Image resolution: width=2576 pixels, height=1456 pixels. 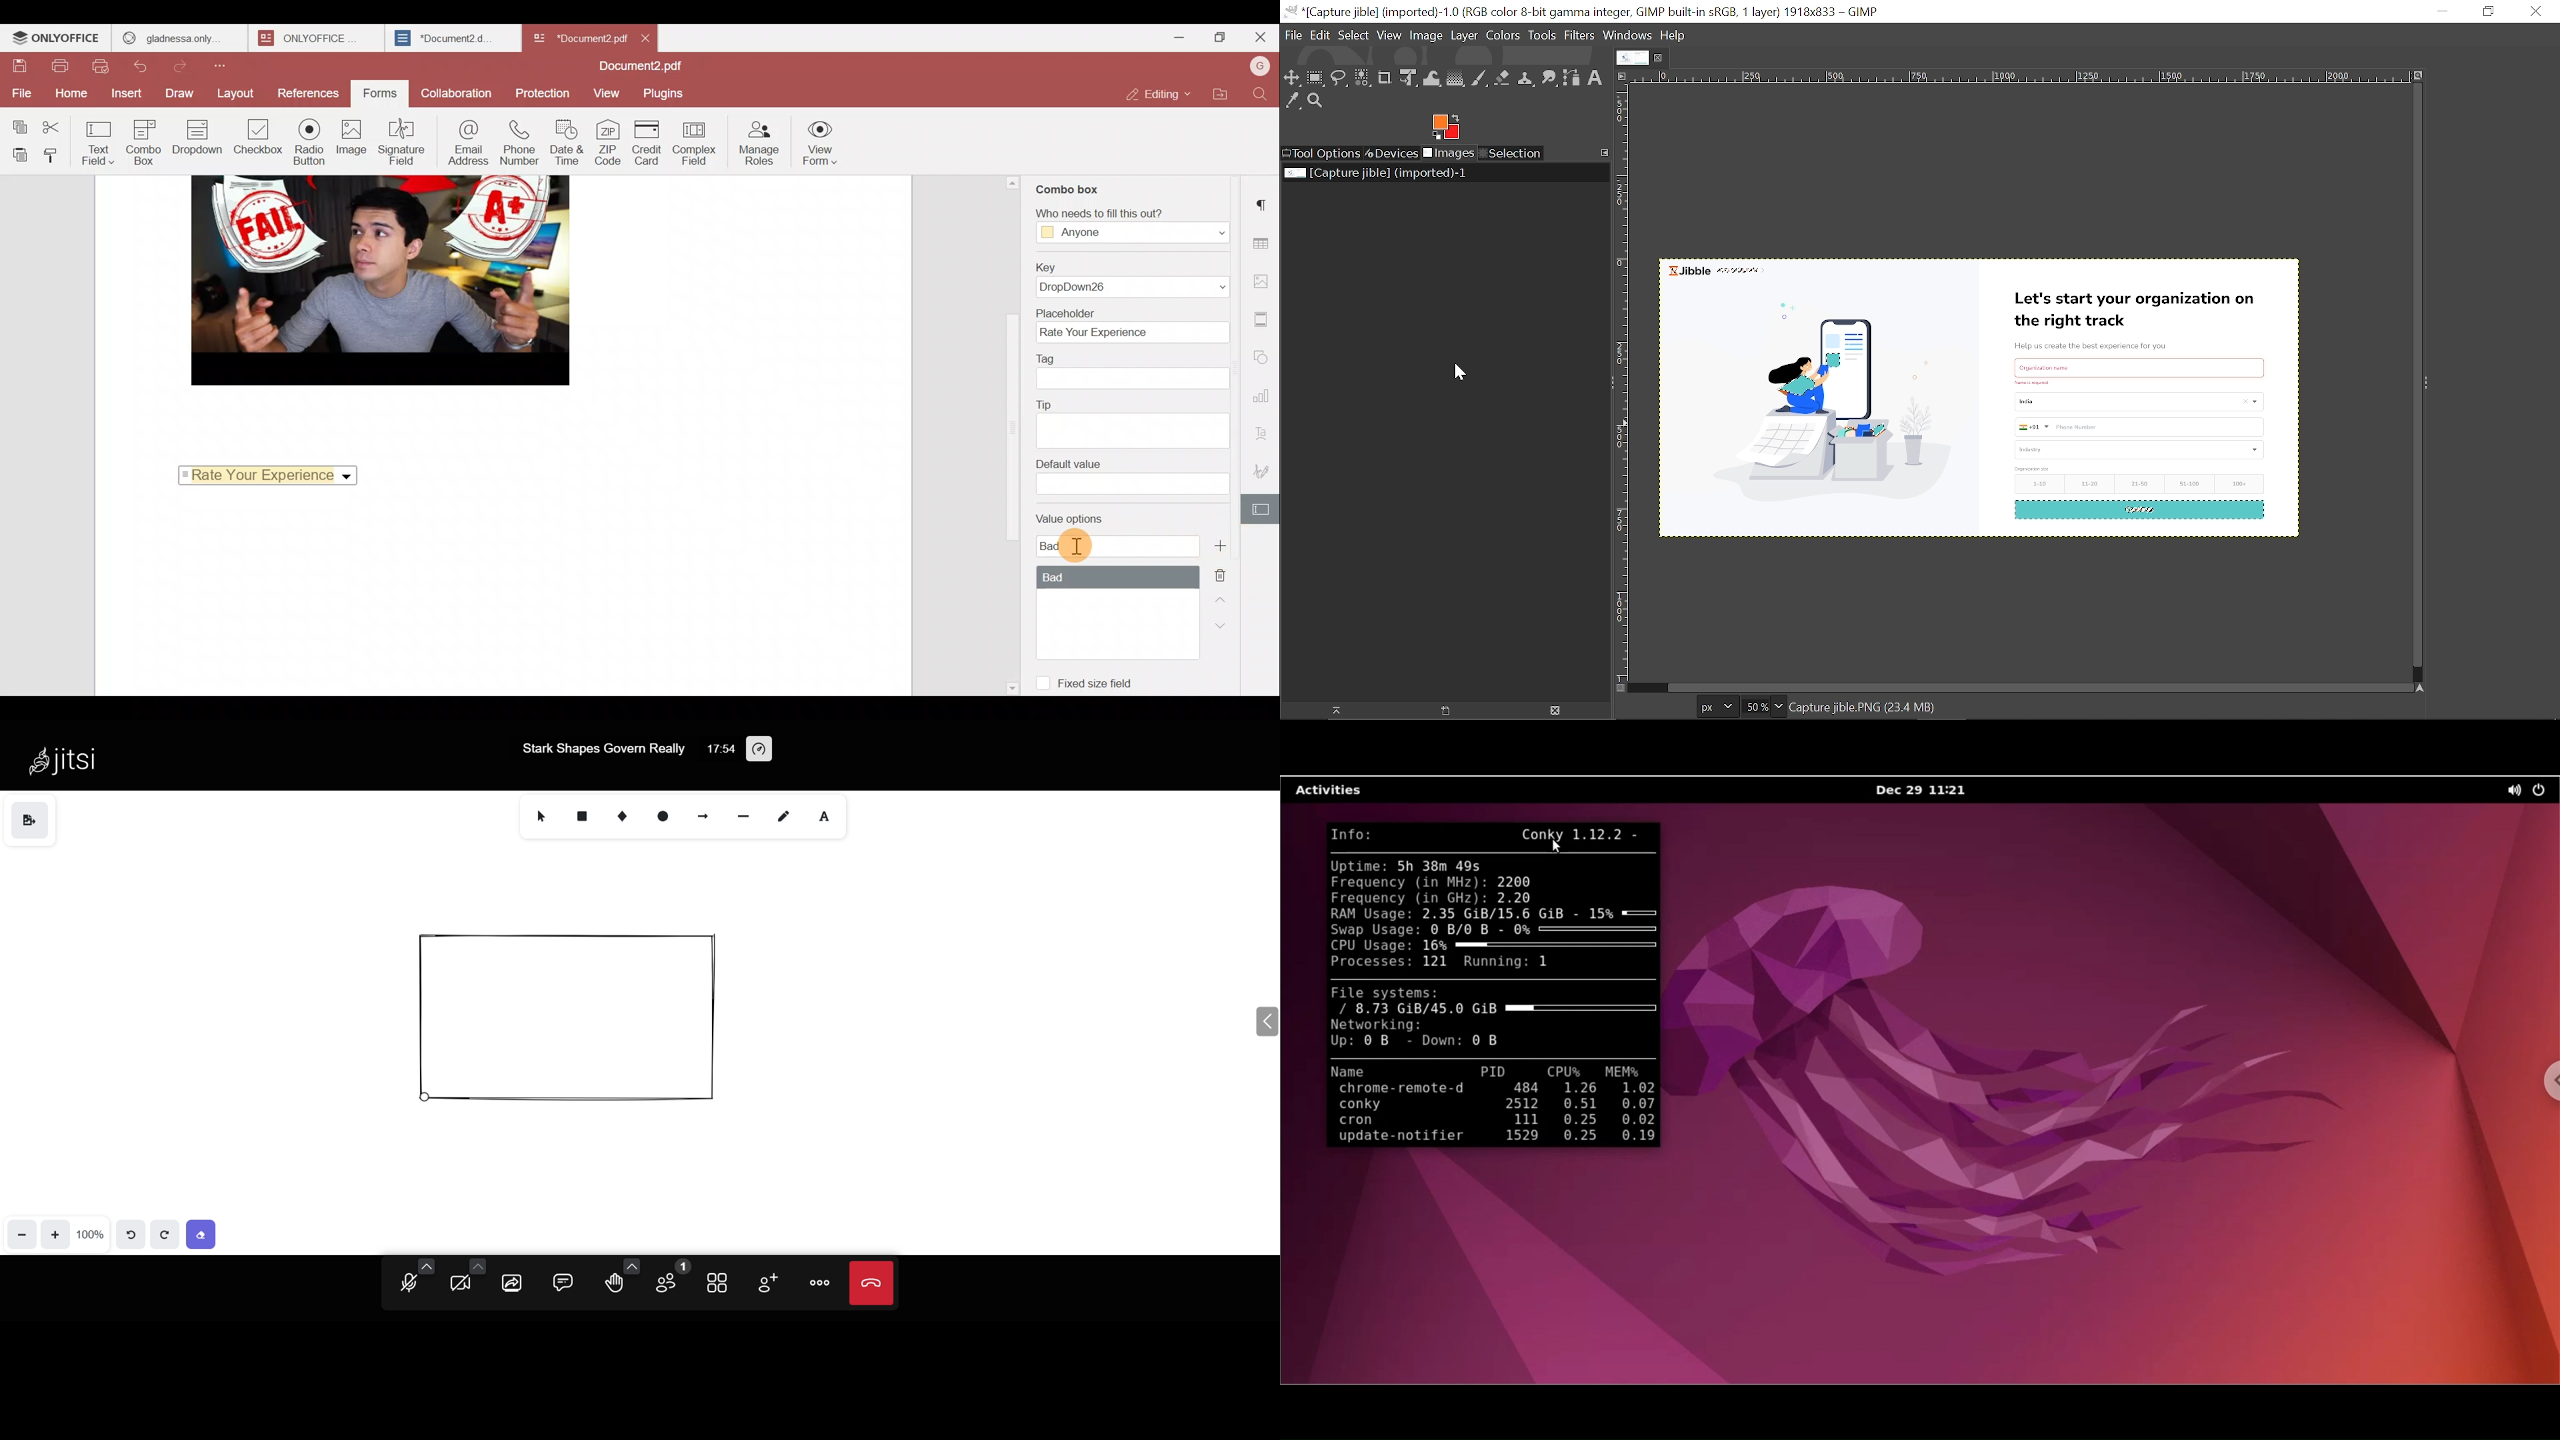 What do you see at coordinates (1385, 77) in the screenshot?
I see `Crop tool` at bounding box center [1385, 77].